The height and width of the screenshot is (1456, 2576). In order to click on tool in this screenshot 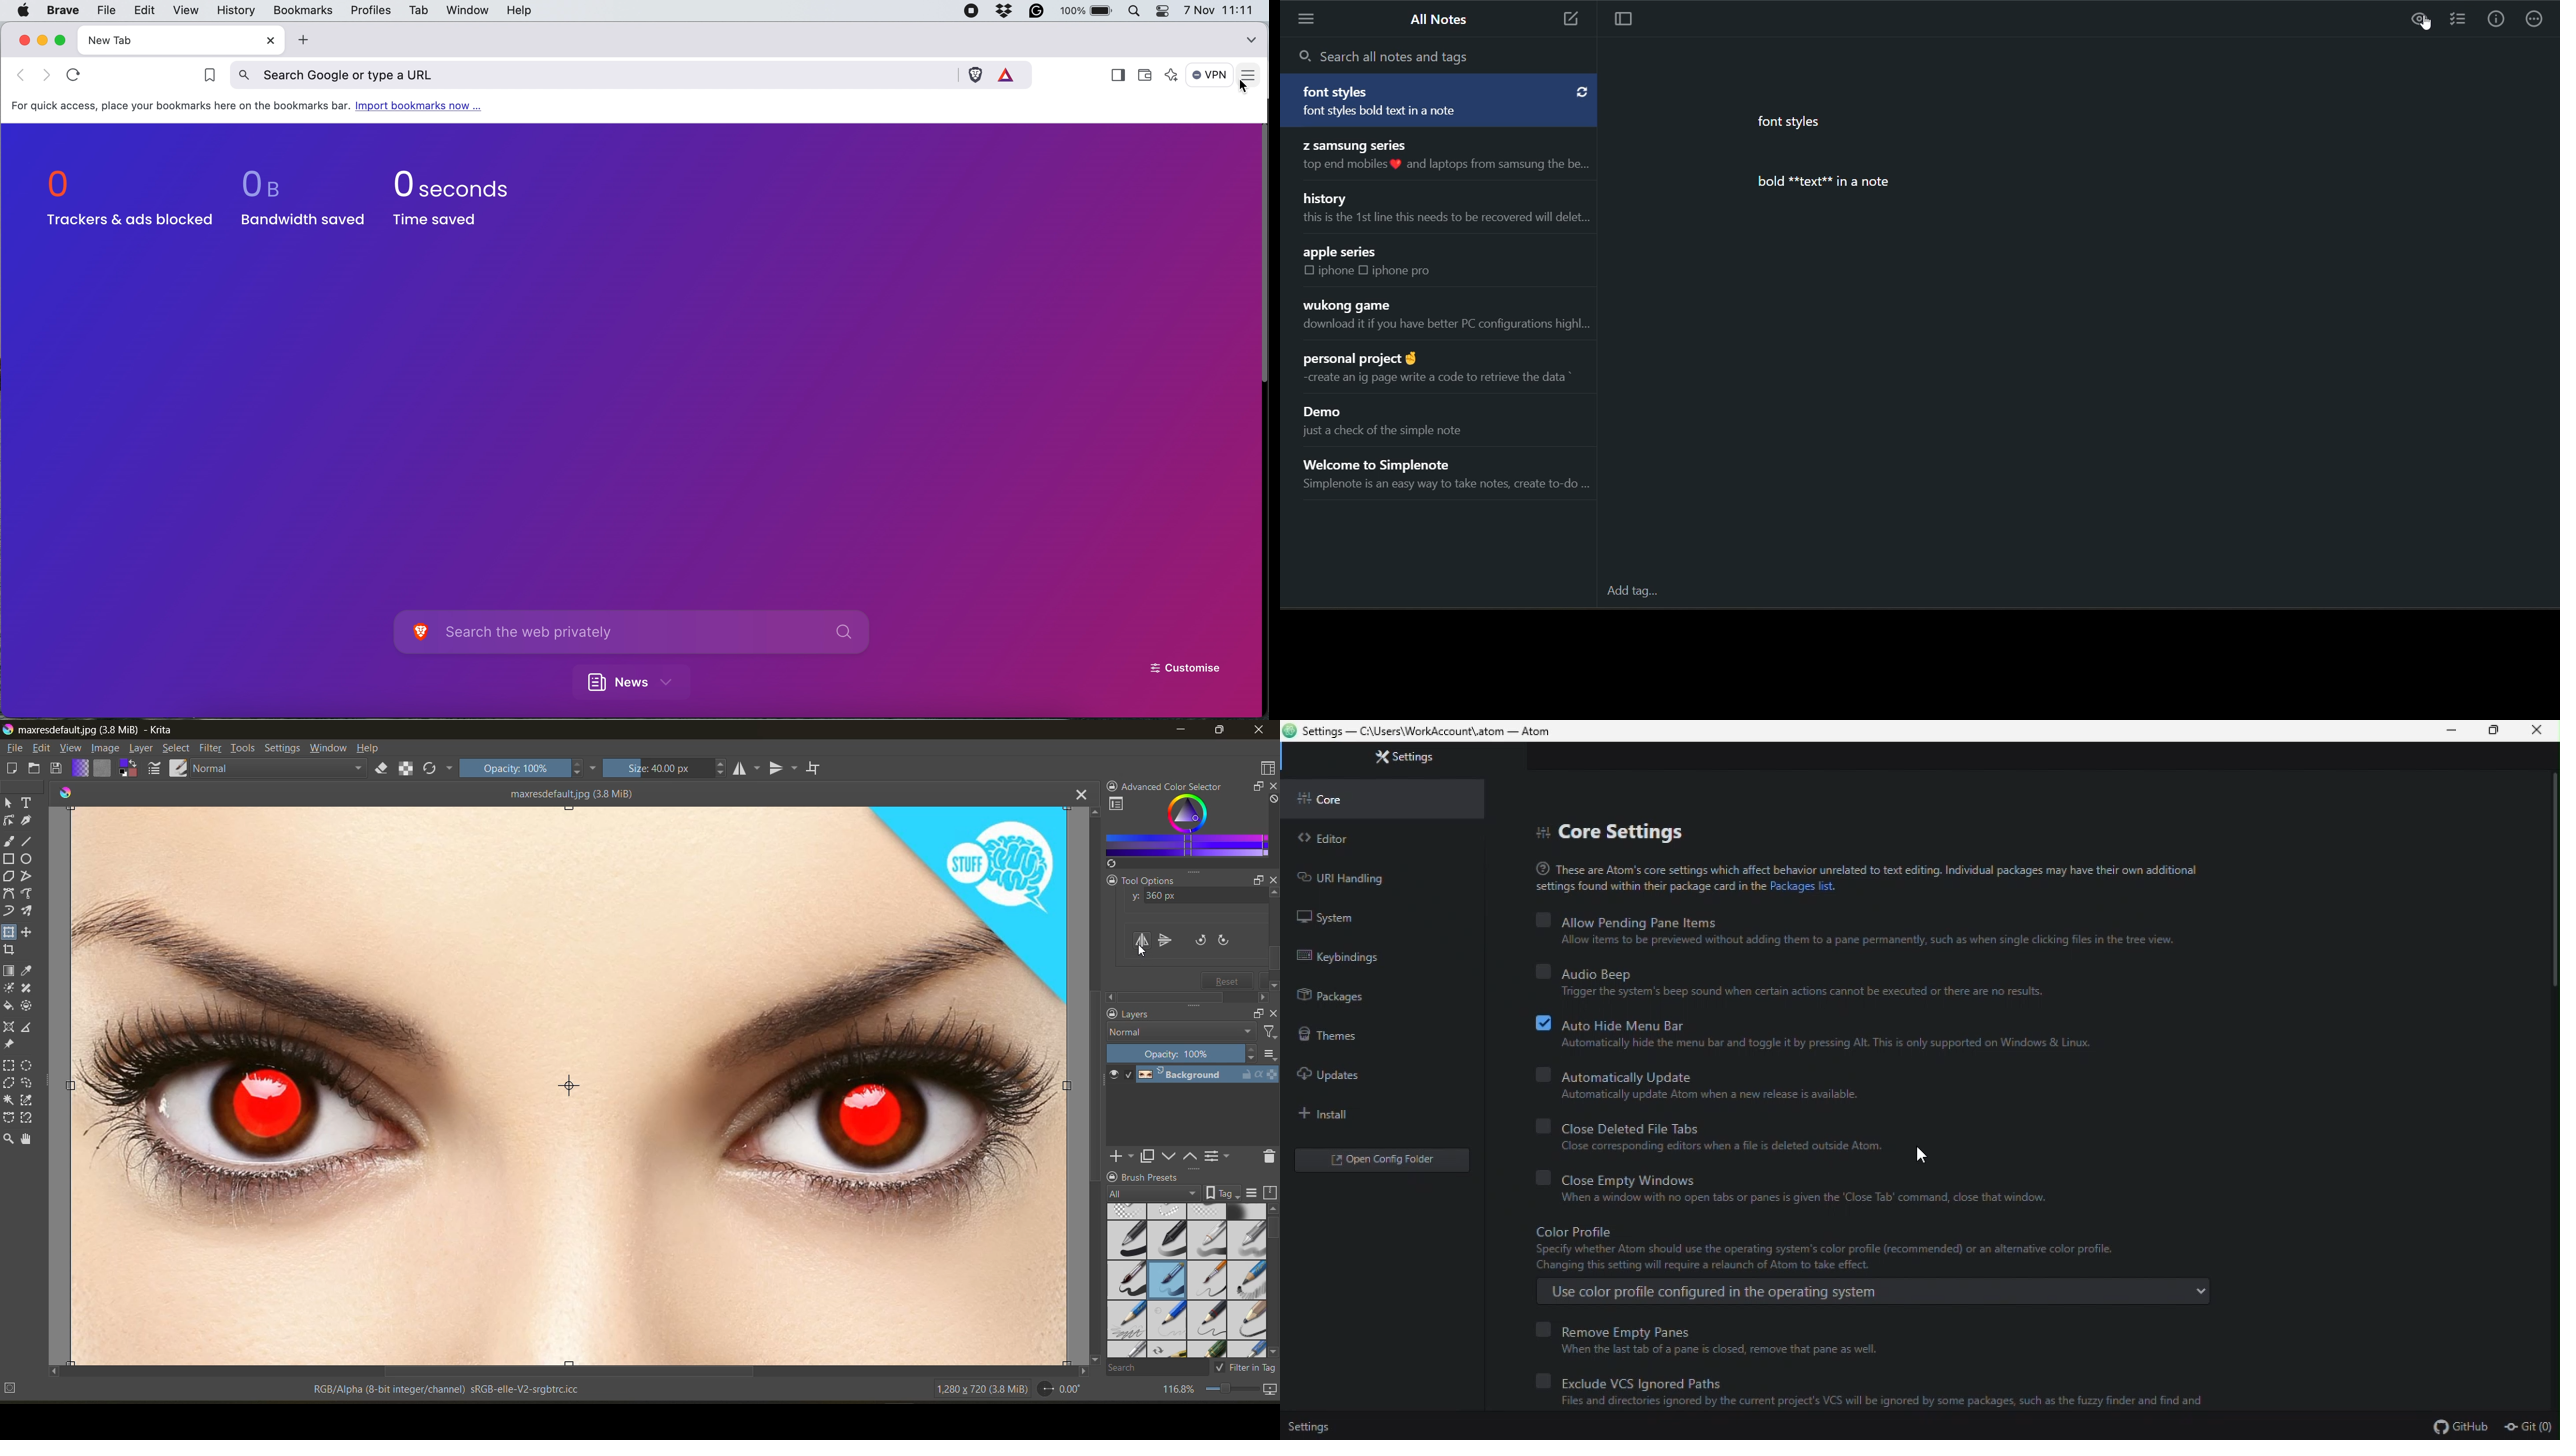, I will do `click(9, 971)`.